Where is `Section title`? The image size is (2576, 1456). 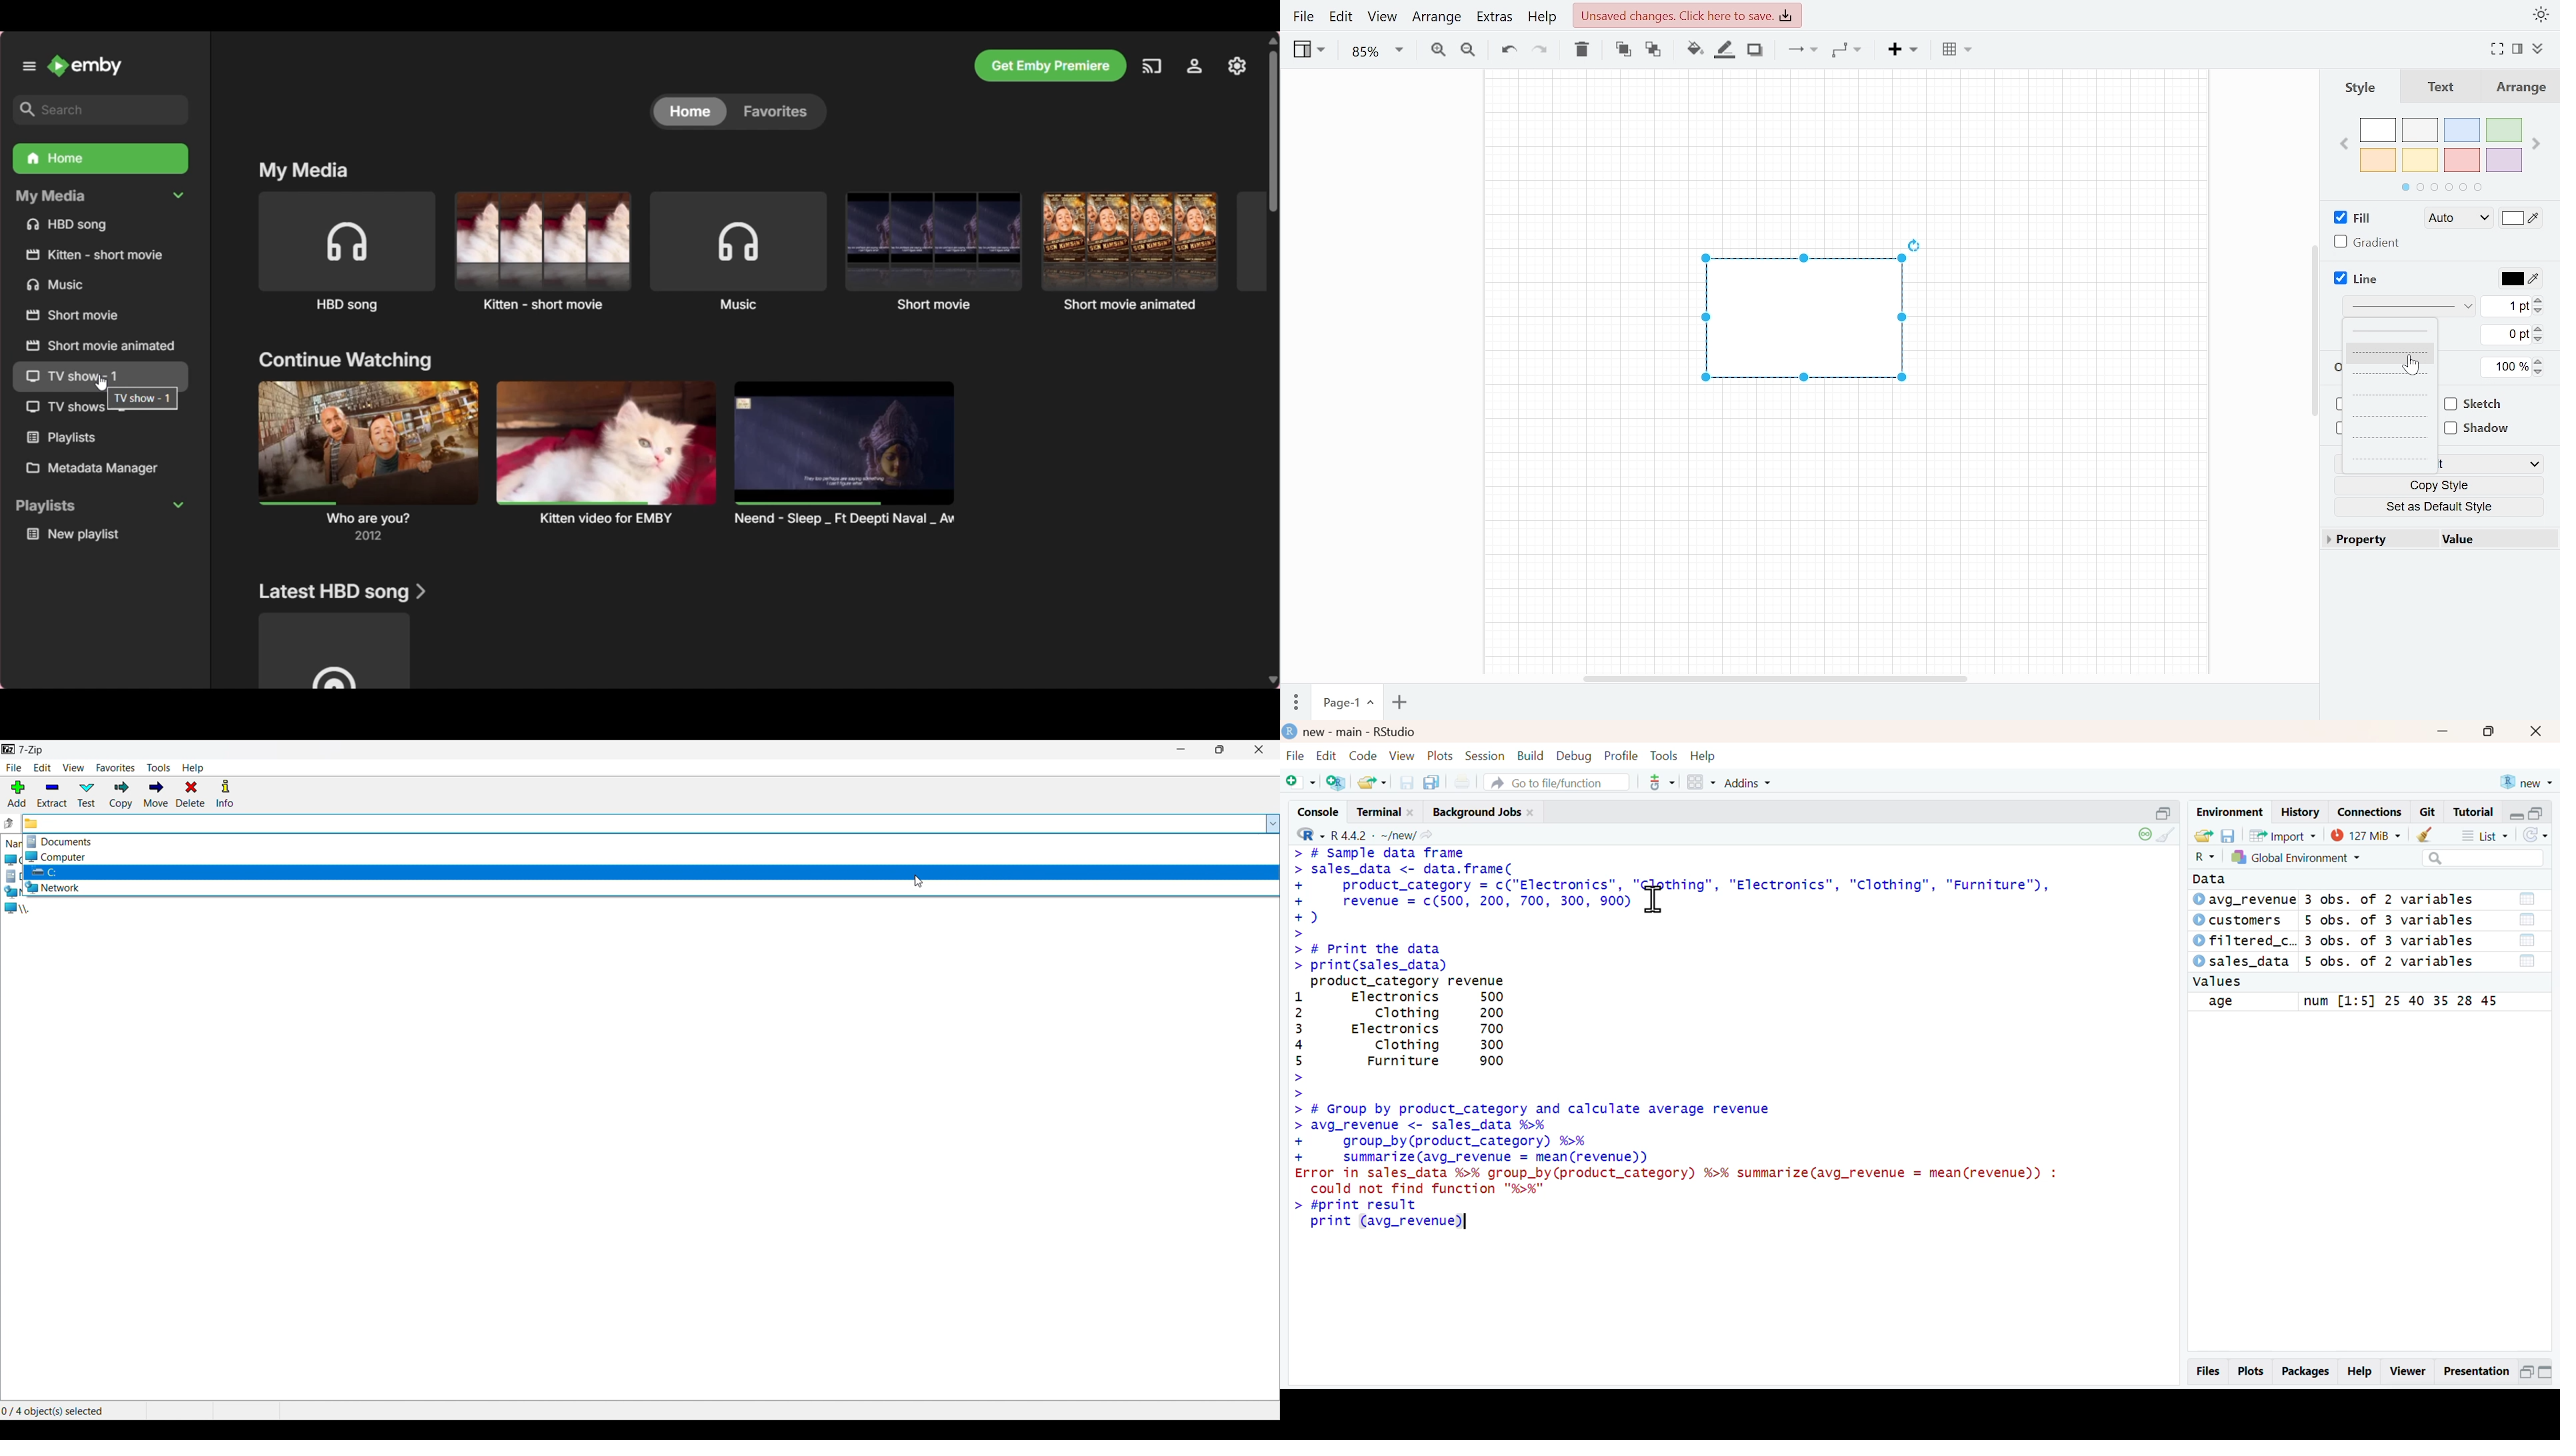 Section title is located at coordinates (304, 170).